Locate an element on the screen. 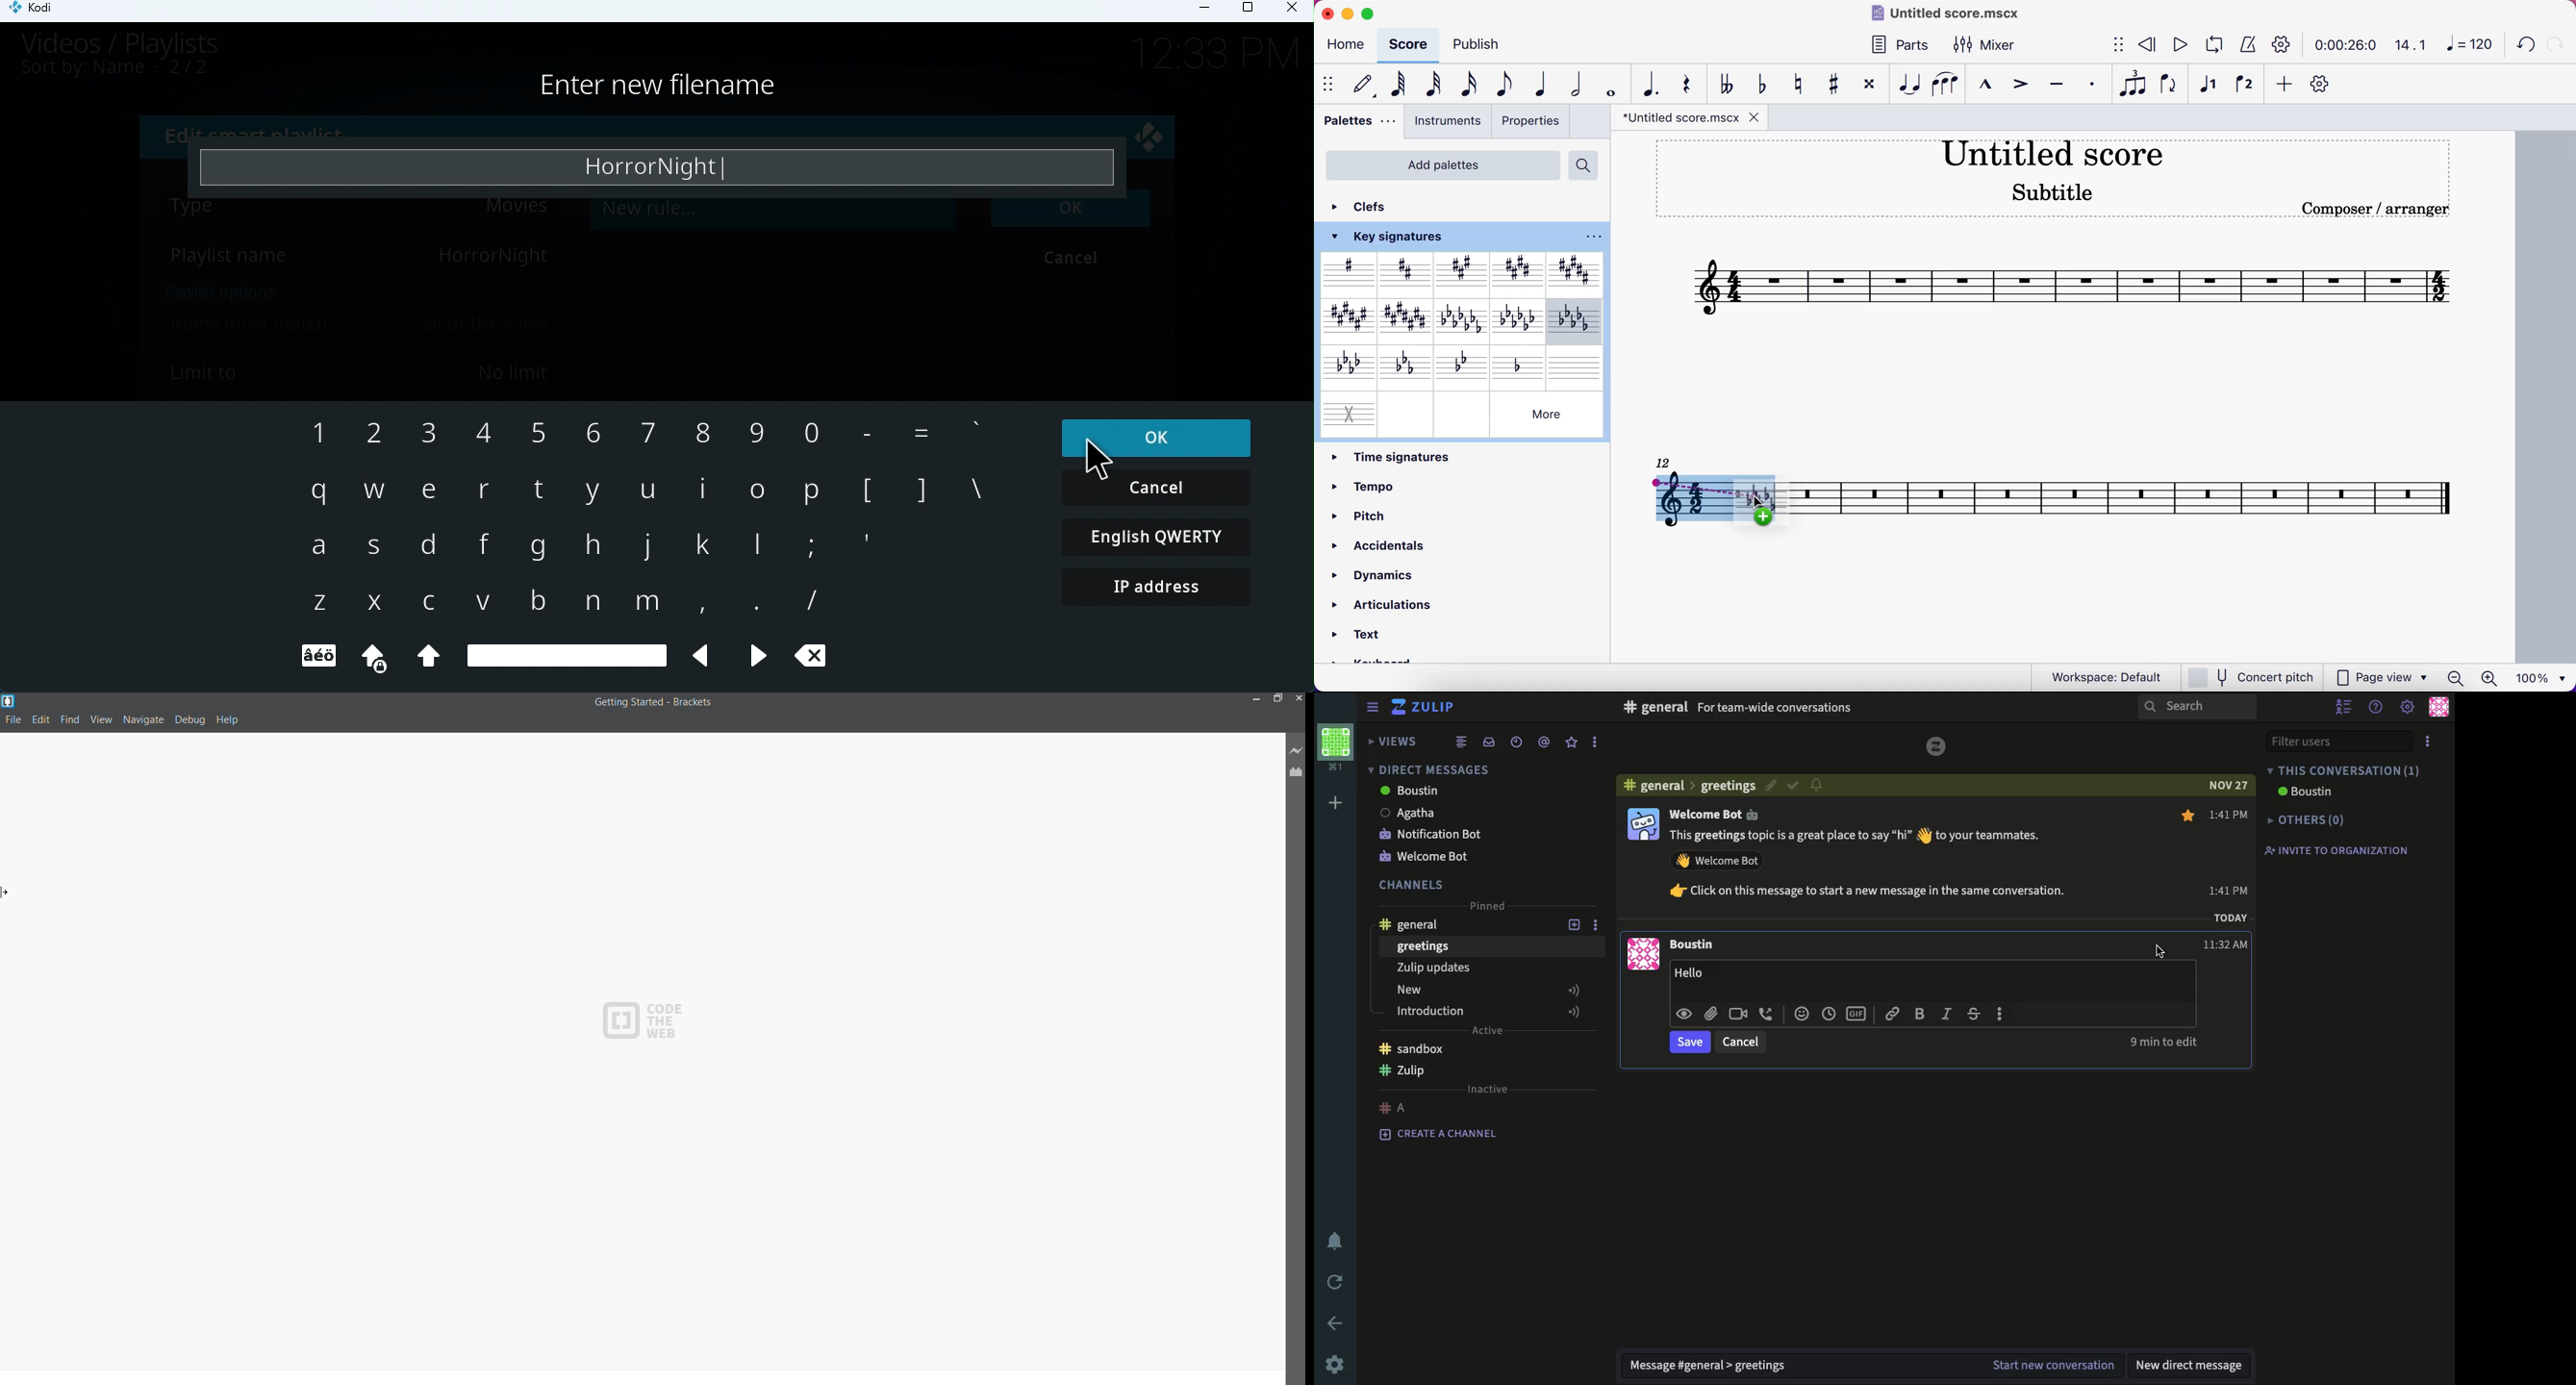  applied key signature is located at coordinates (1712, 500).